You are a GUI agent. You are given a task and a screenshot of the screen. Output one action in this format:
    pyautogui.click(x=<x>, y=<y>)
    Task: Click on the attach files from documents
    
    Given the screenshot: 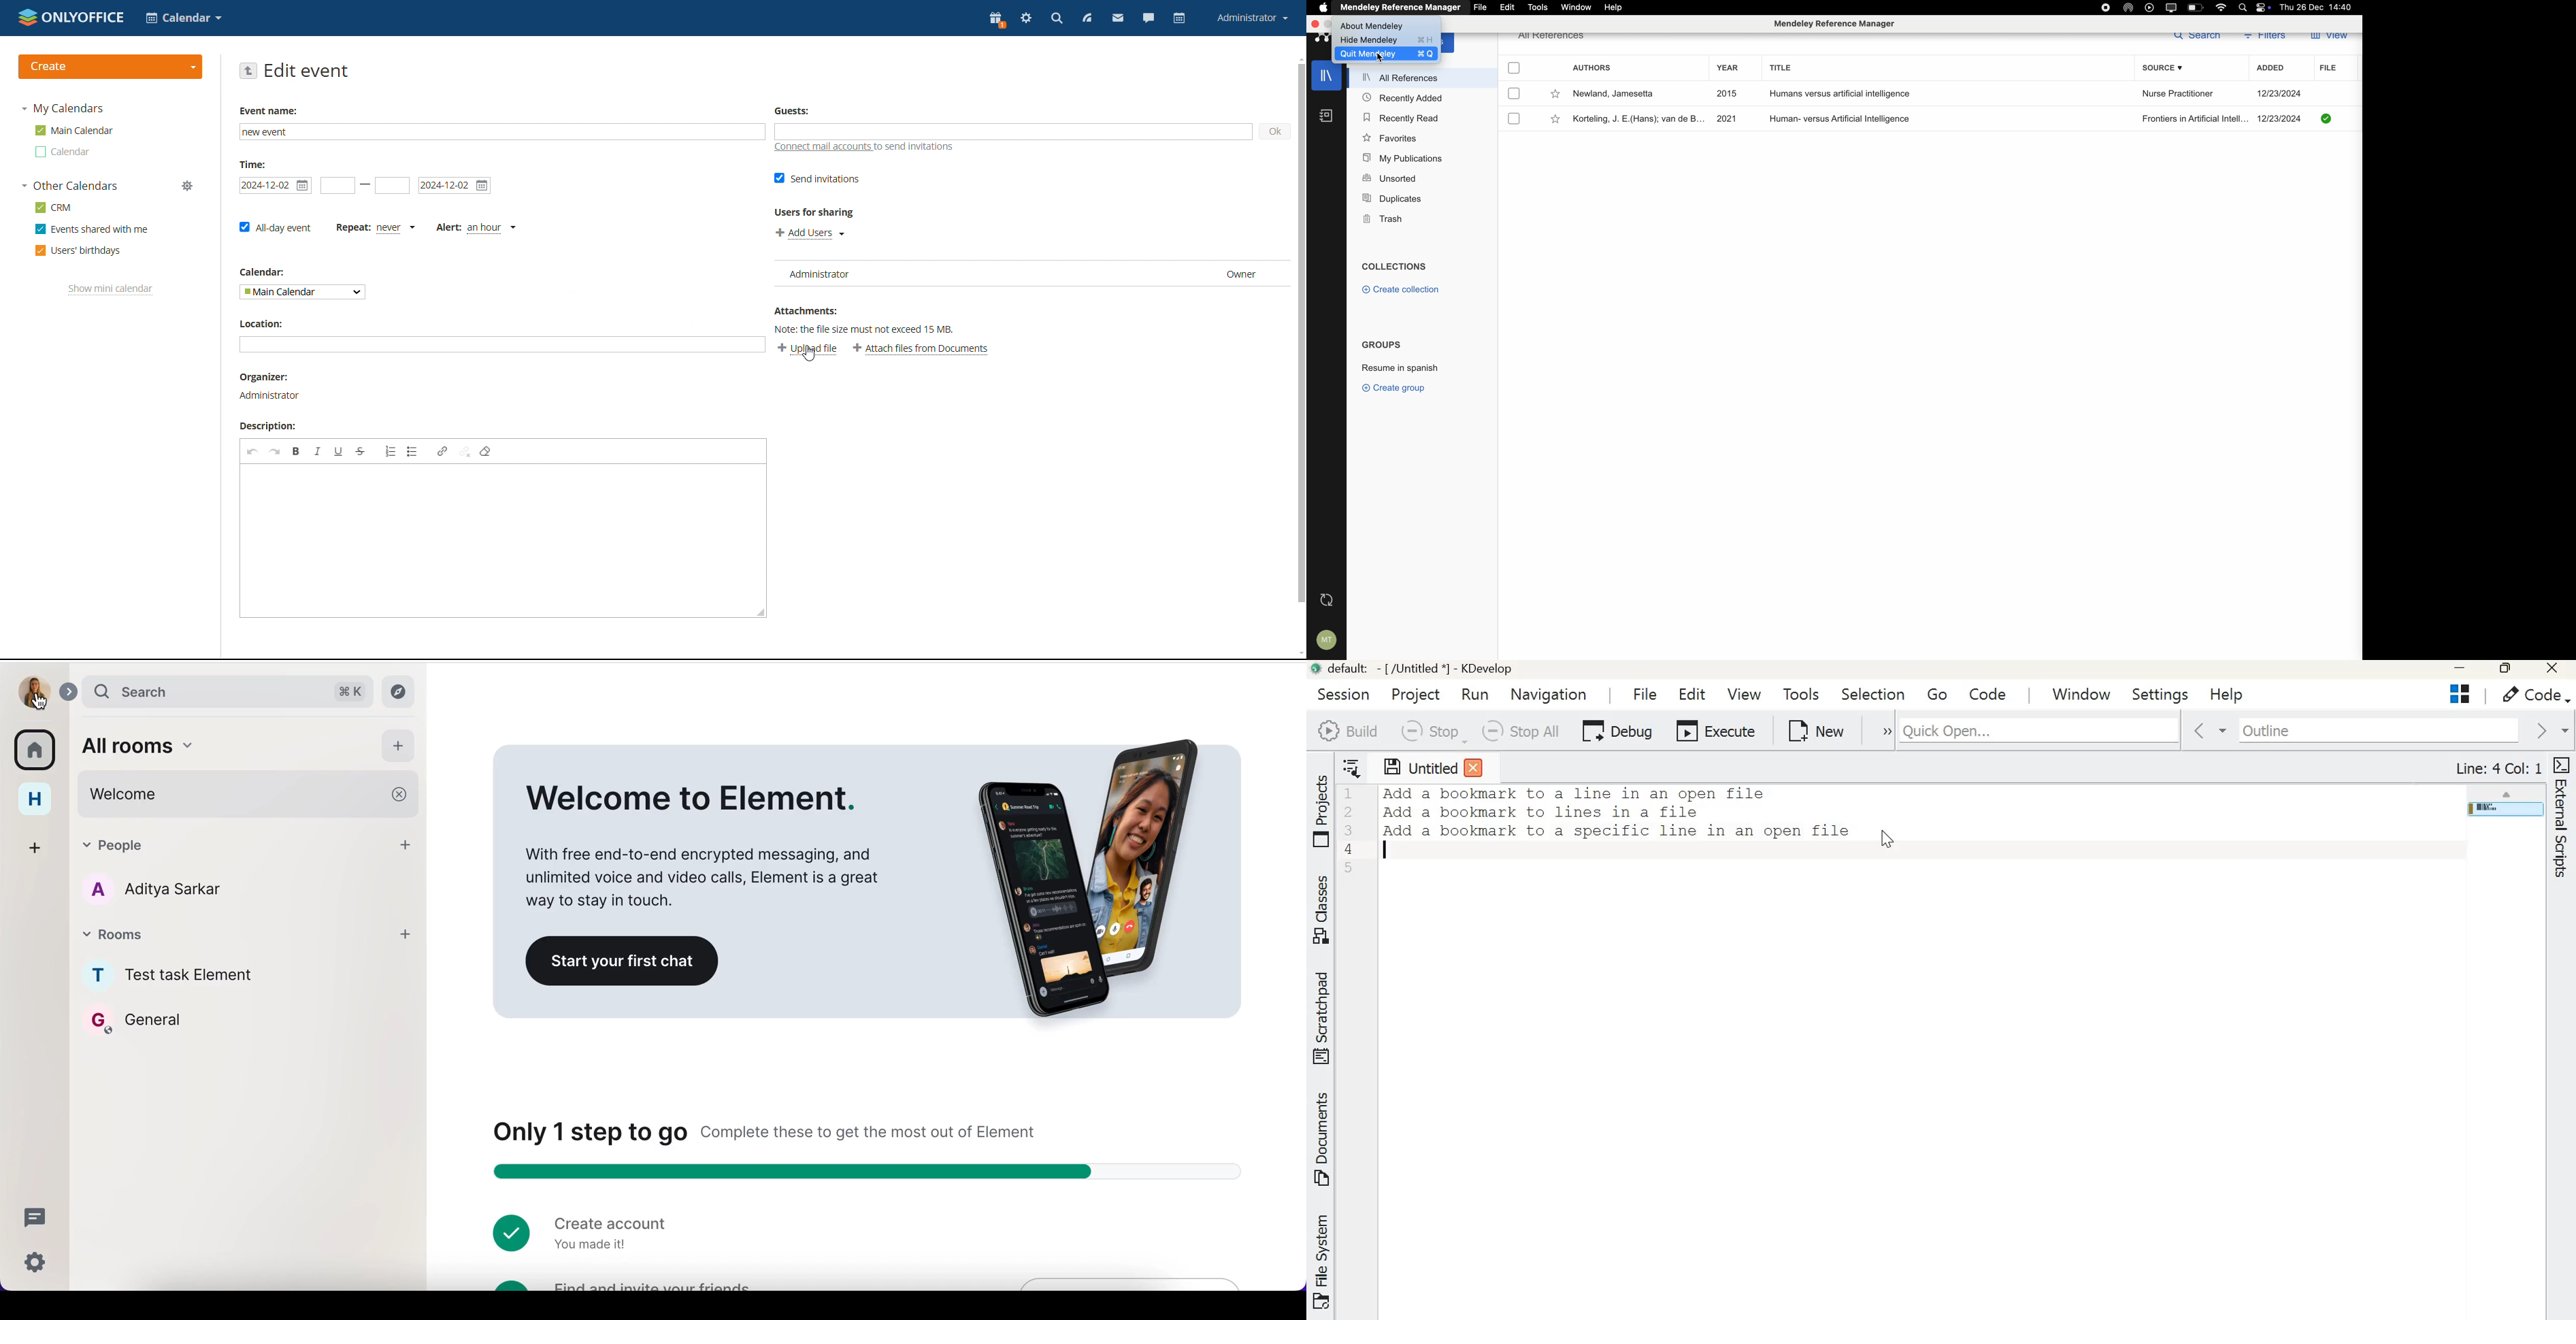 What is the action you would take?
    pyautogui.click(x=921, y=349)
    